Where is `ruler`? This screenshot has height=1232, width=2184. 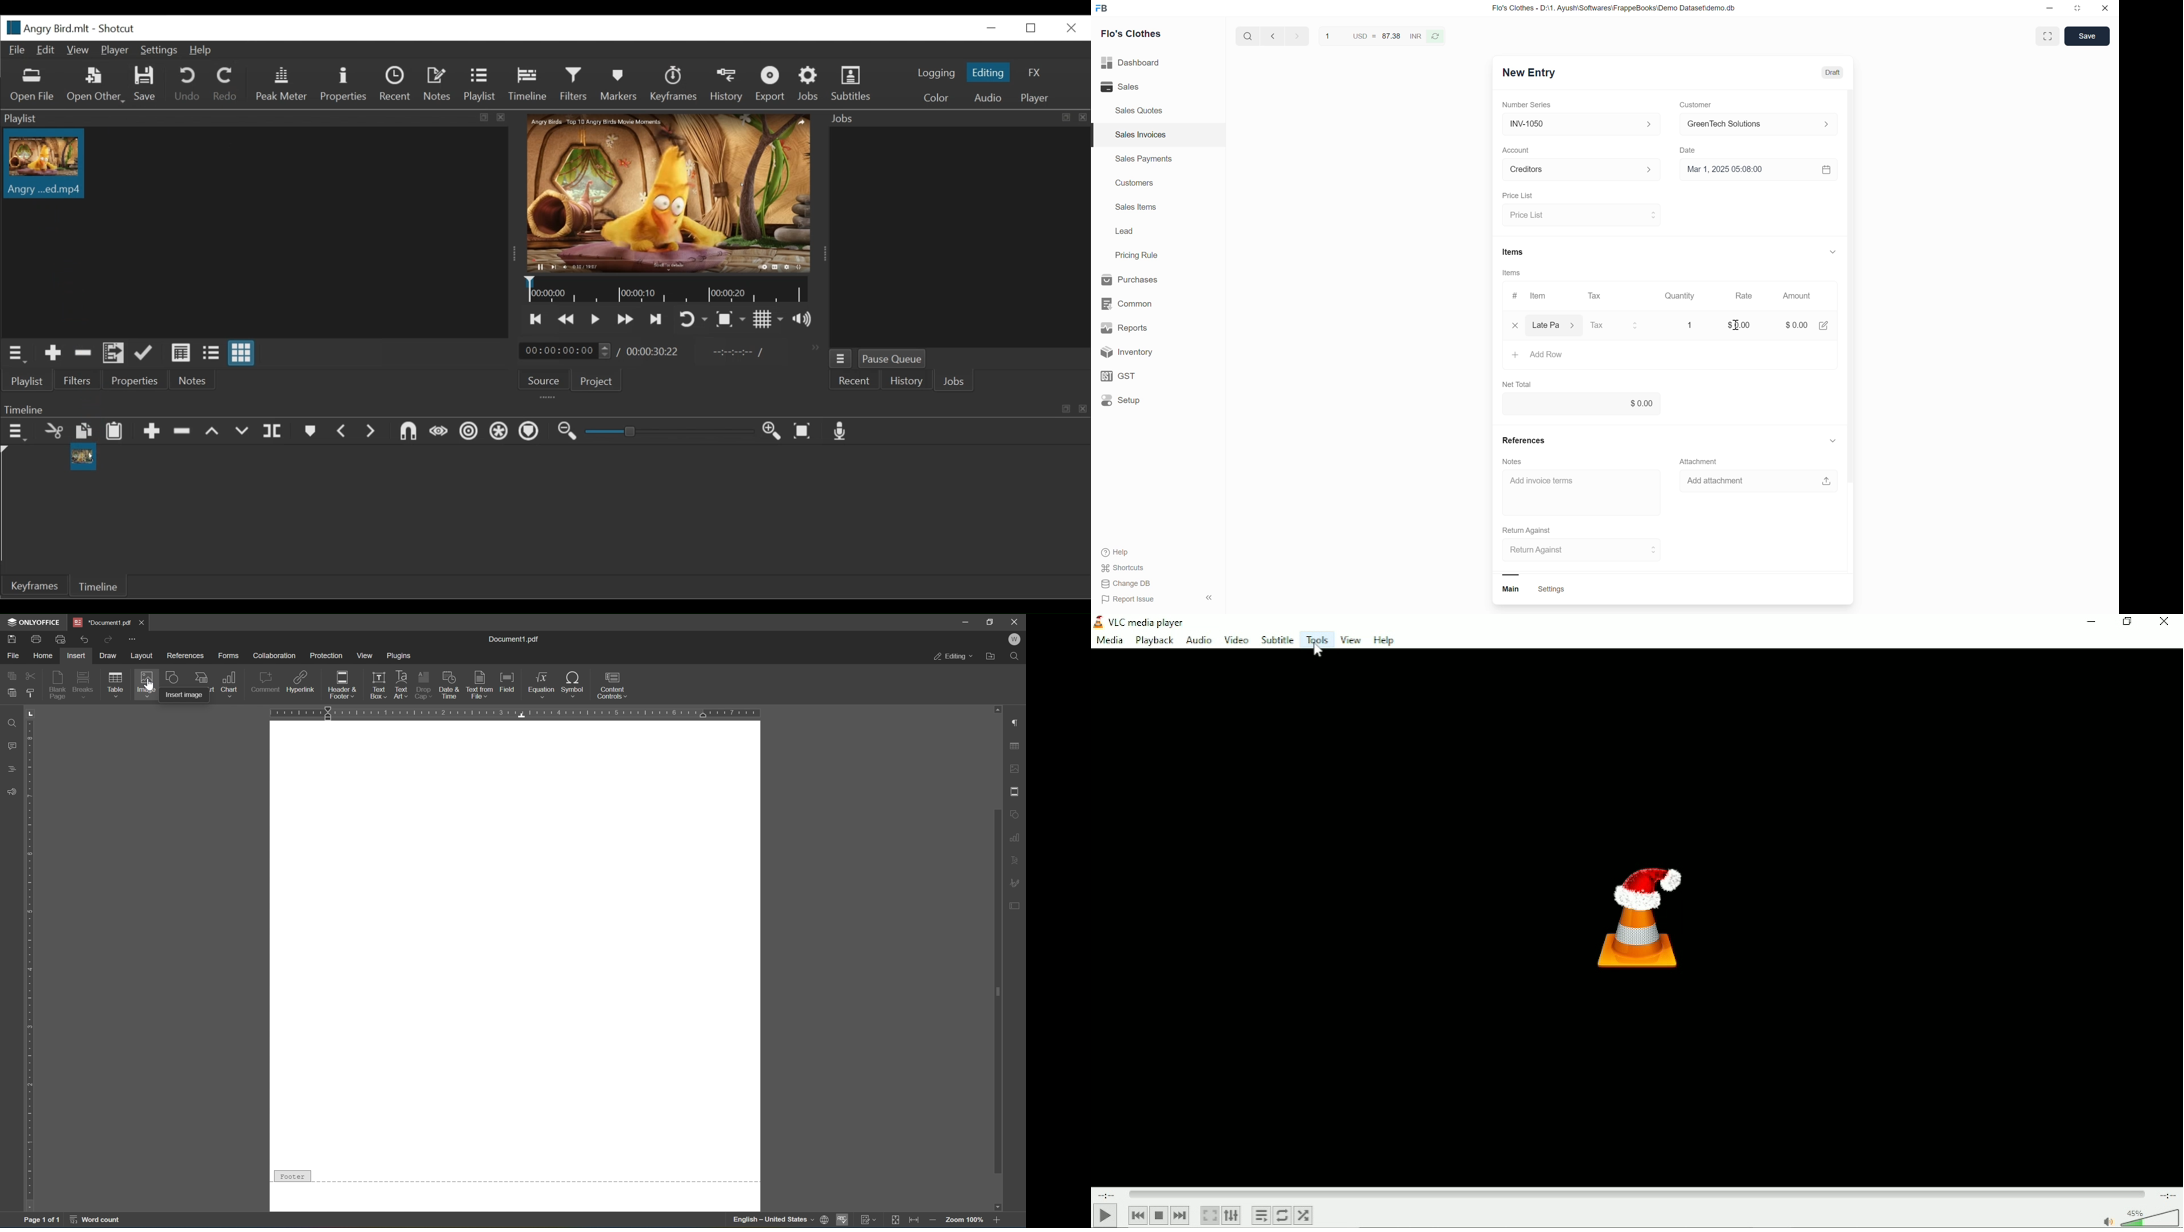
ruler is located at coordinates (30, 971).